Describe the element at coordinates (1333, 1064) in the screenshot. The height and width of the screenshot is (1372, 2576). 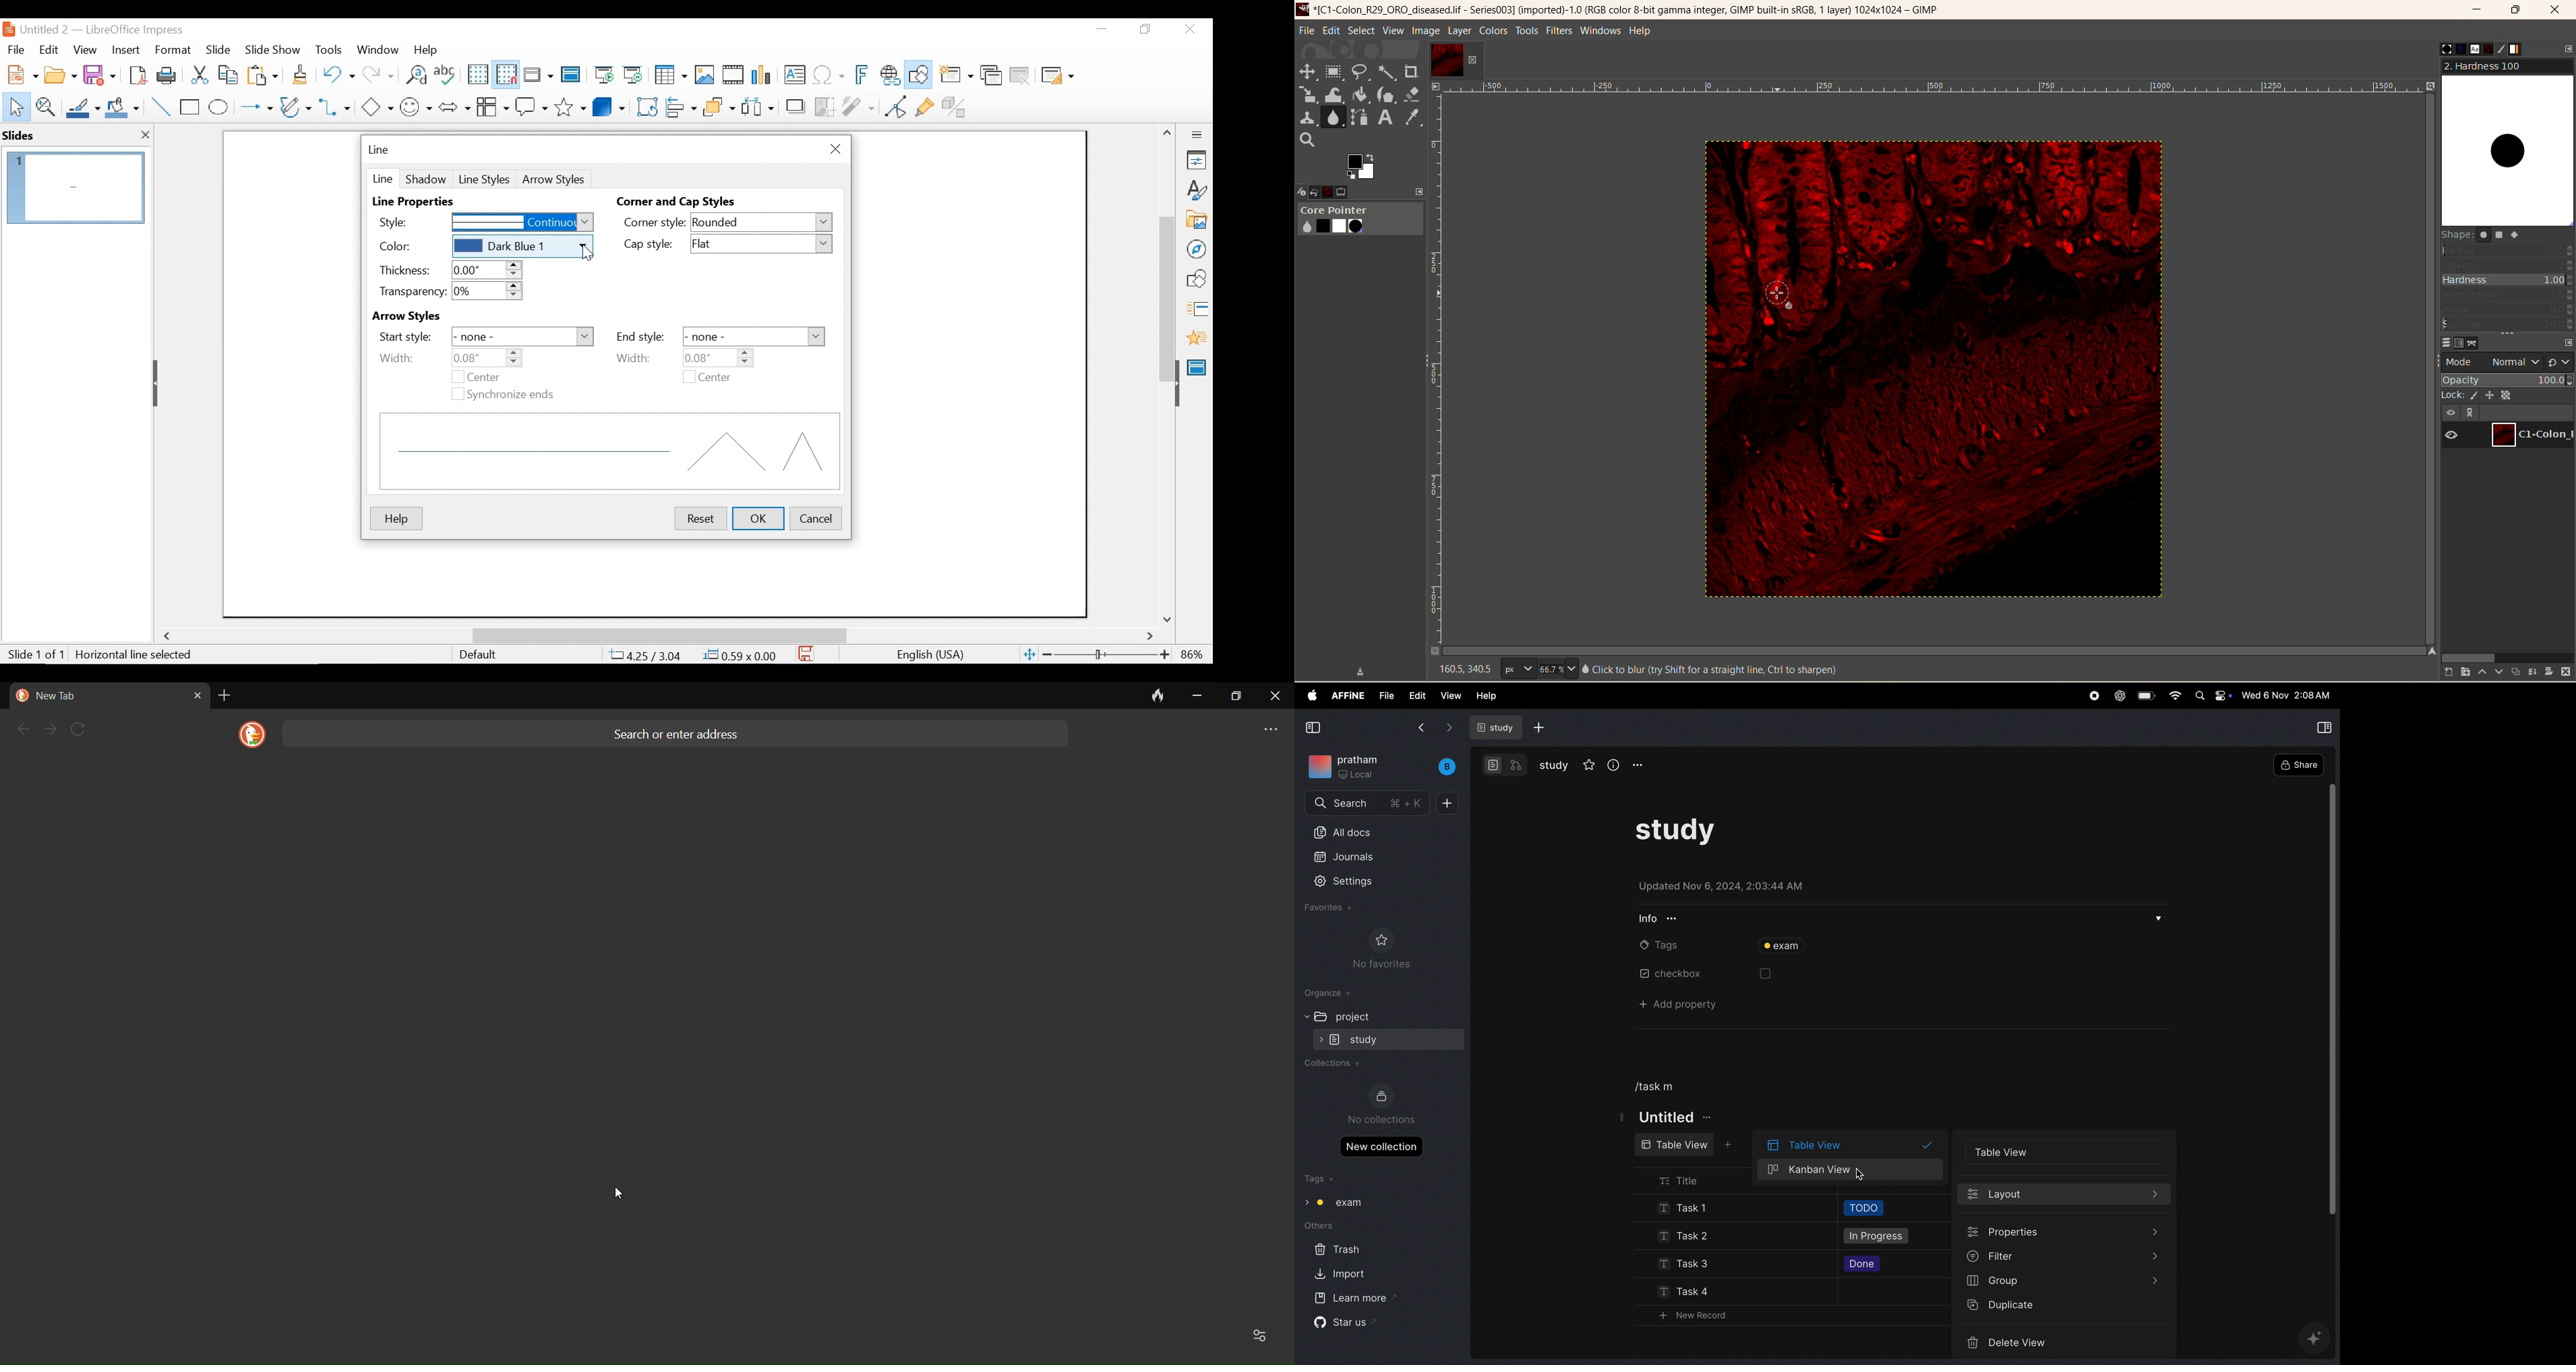
I see `collections` at that location.